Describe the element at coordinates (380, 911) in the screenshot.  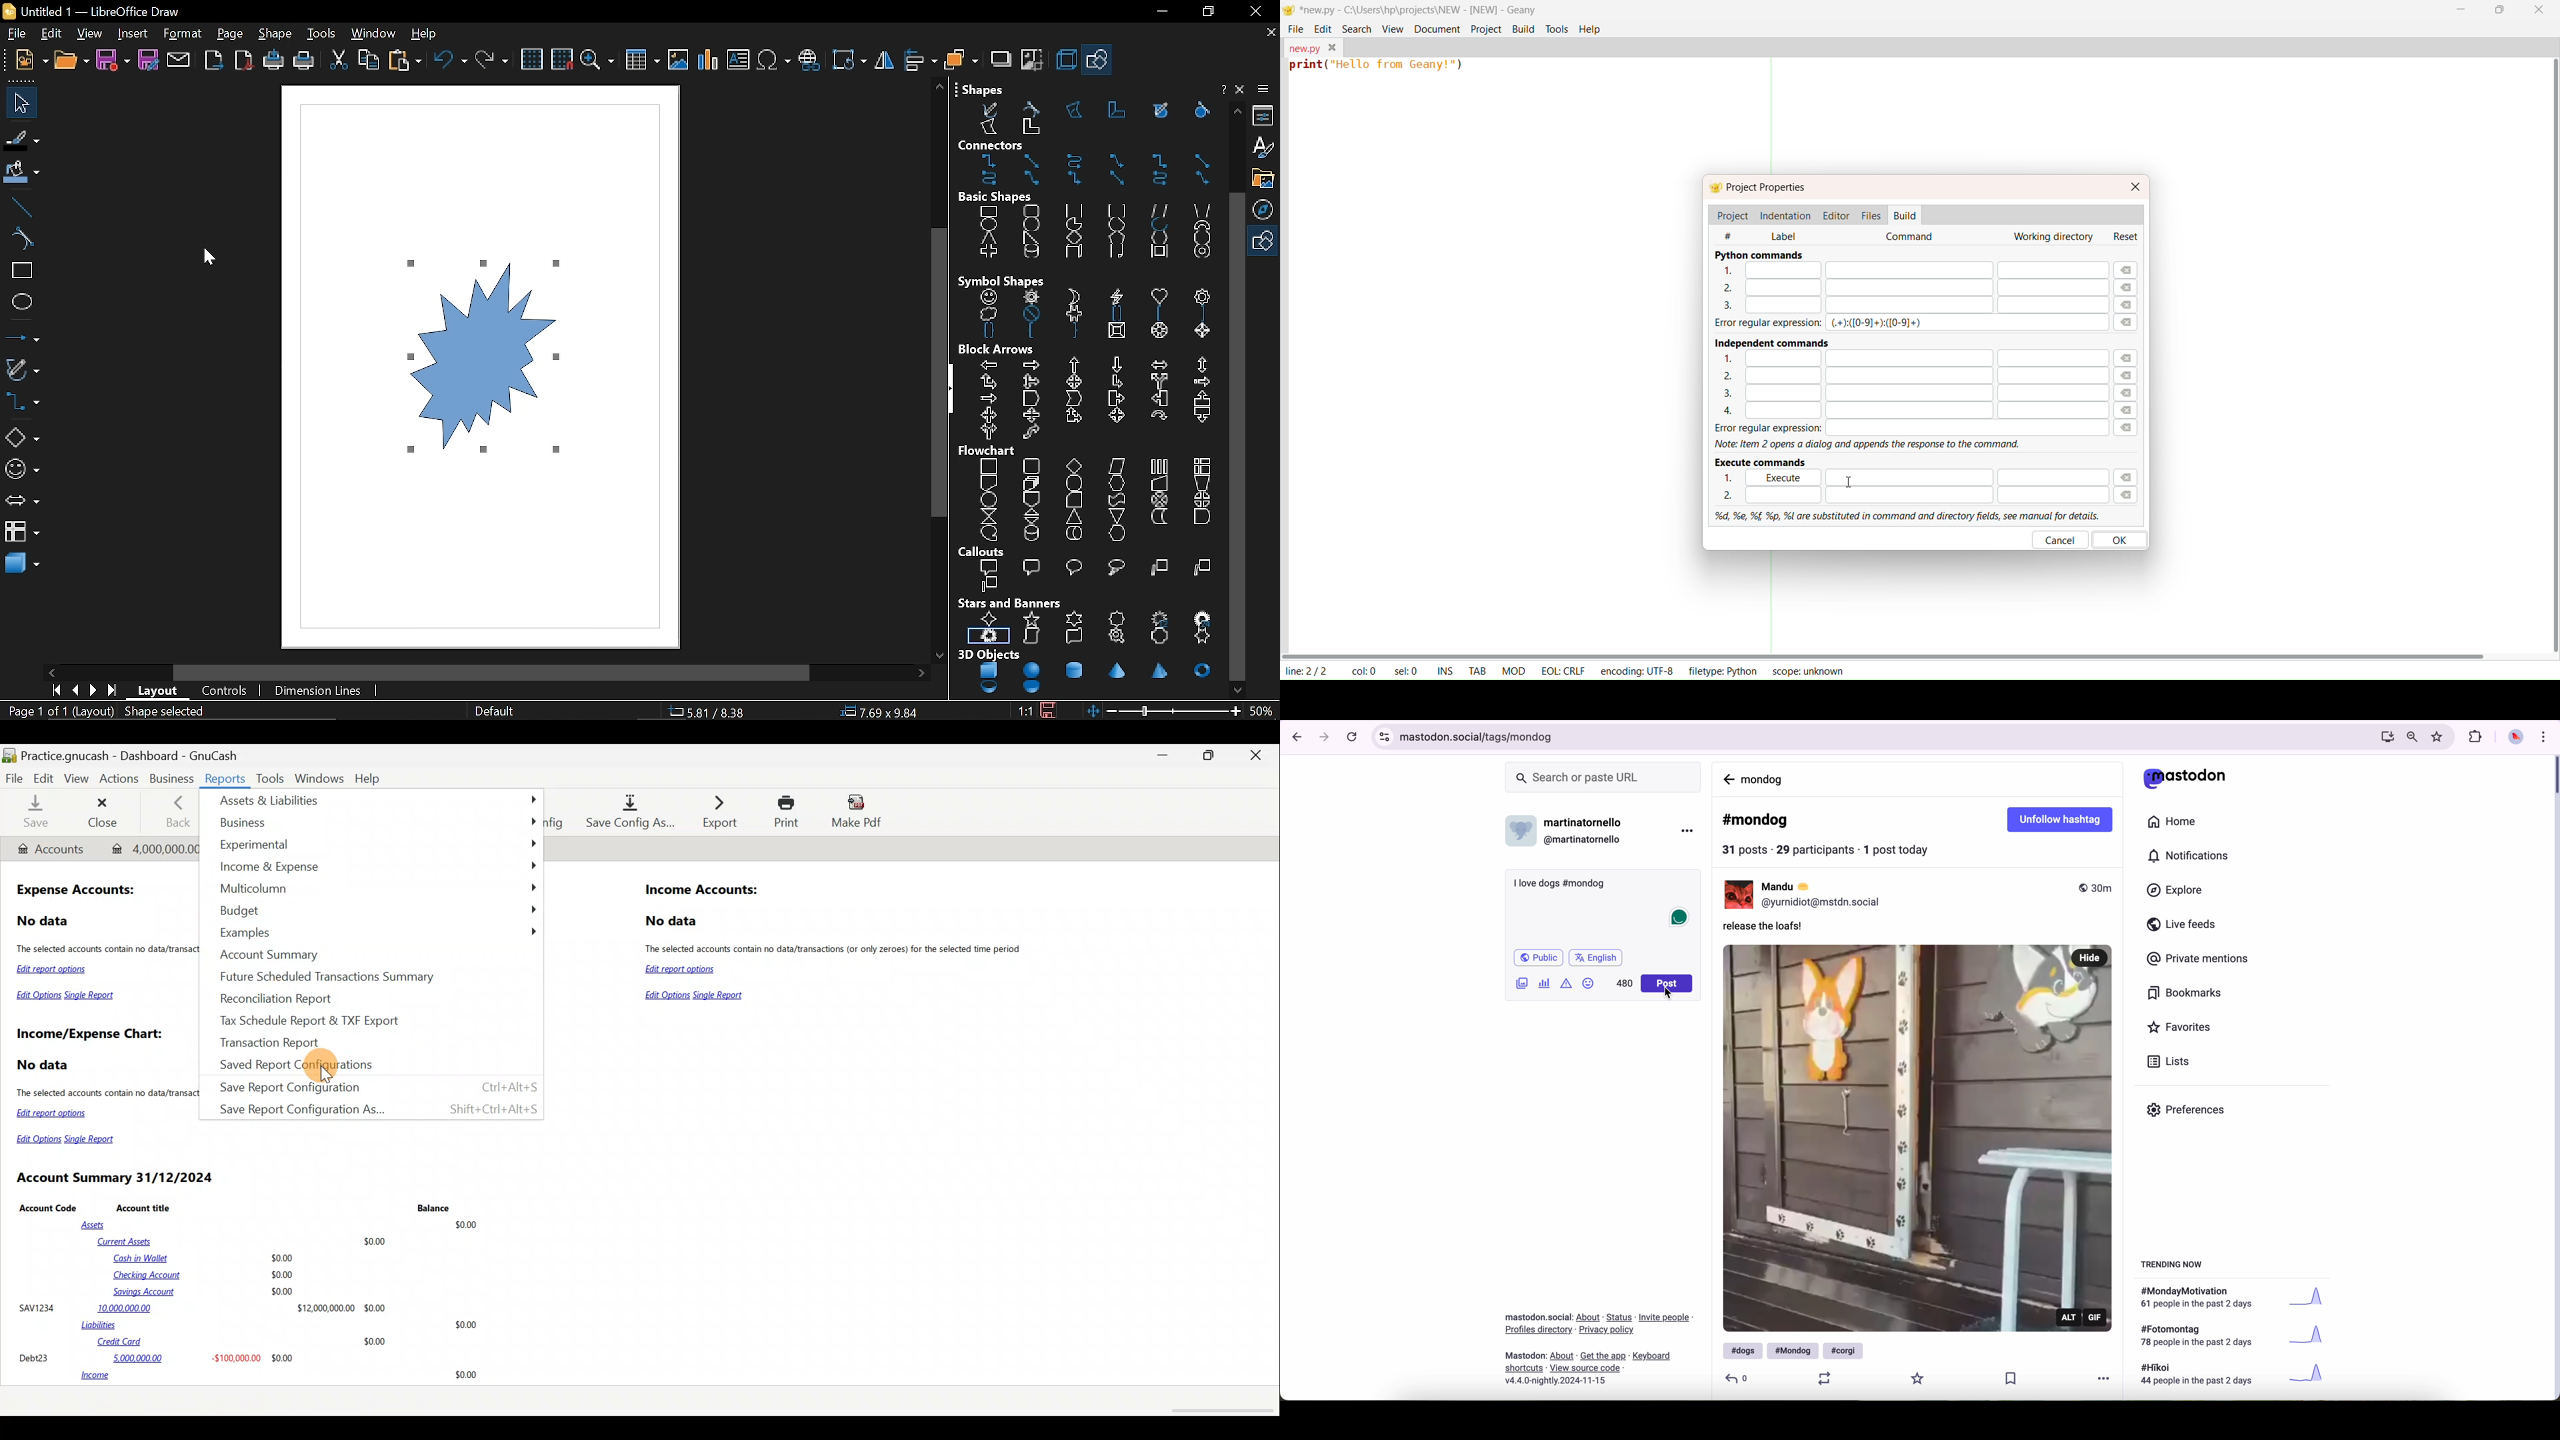
I see `Budget »` at that location.